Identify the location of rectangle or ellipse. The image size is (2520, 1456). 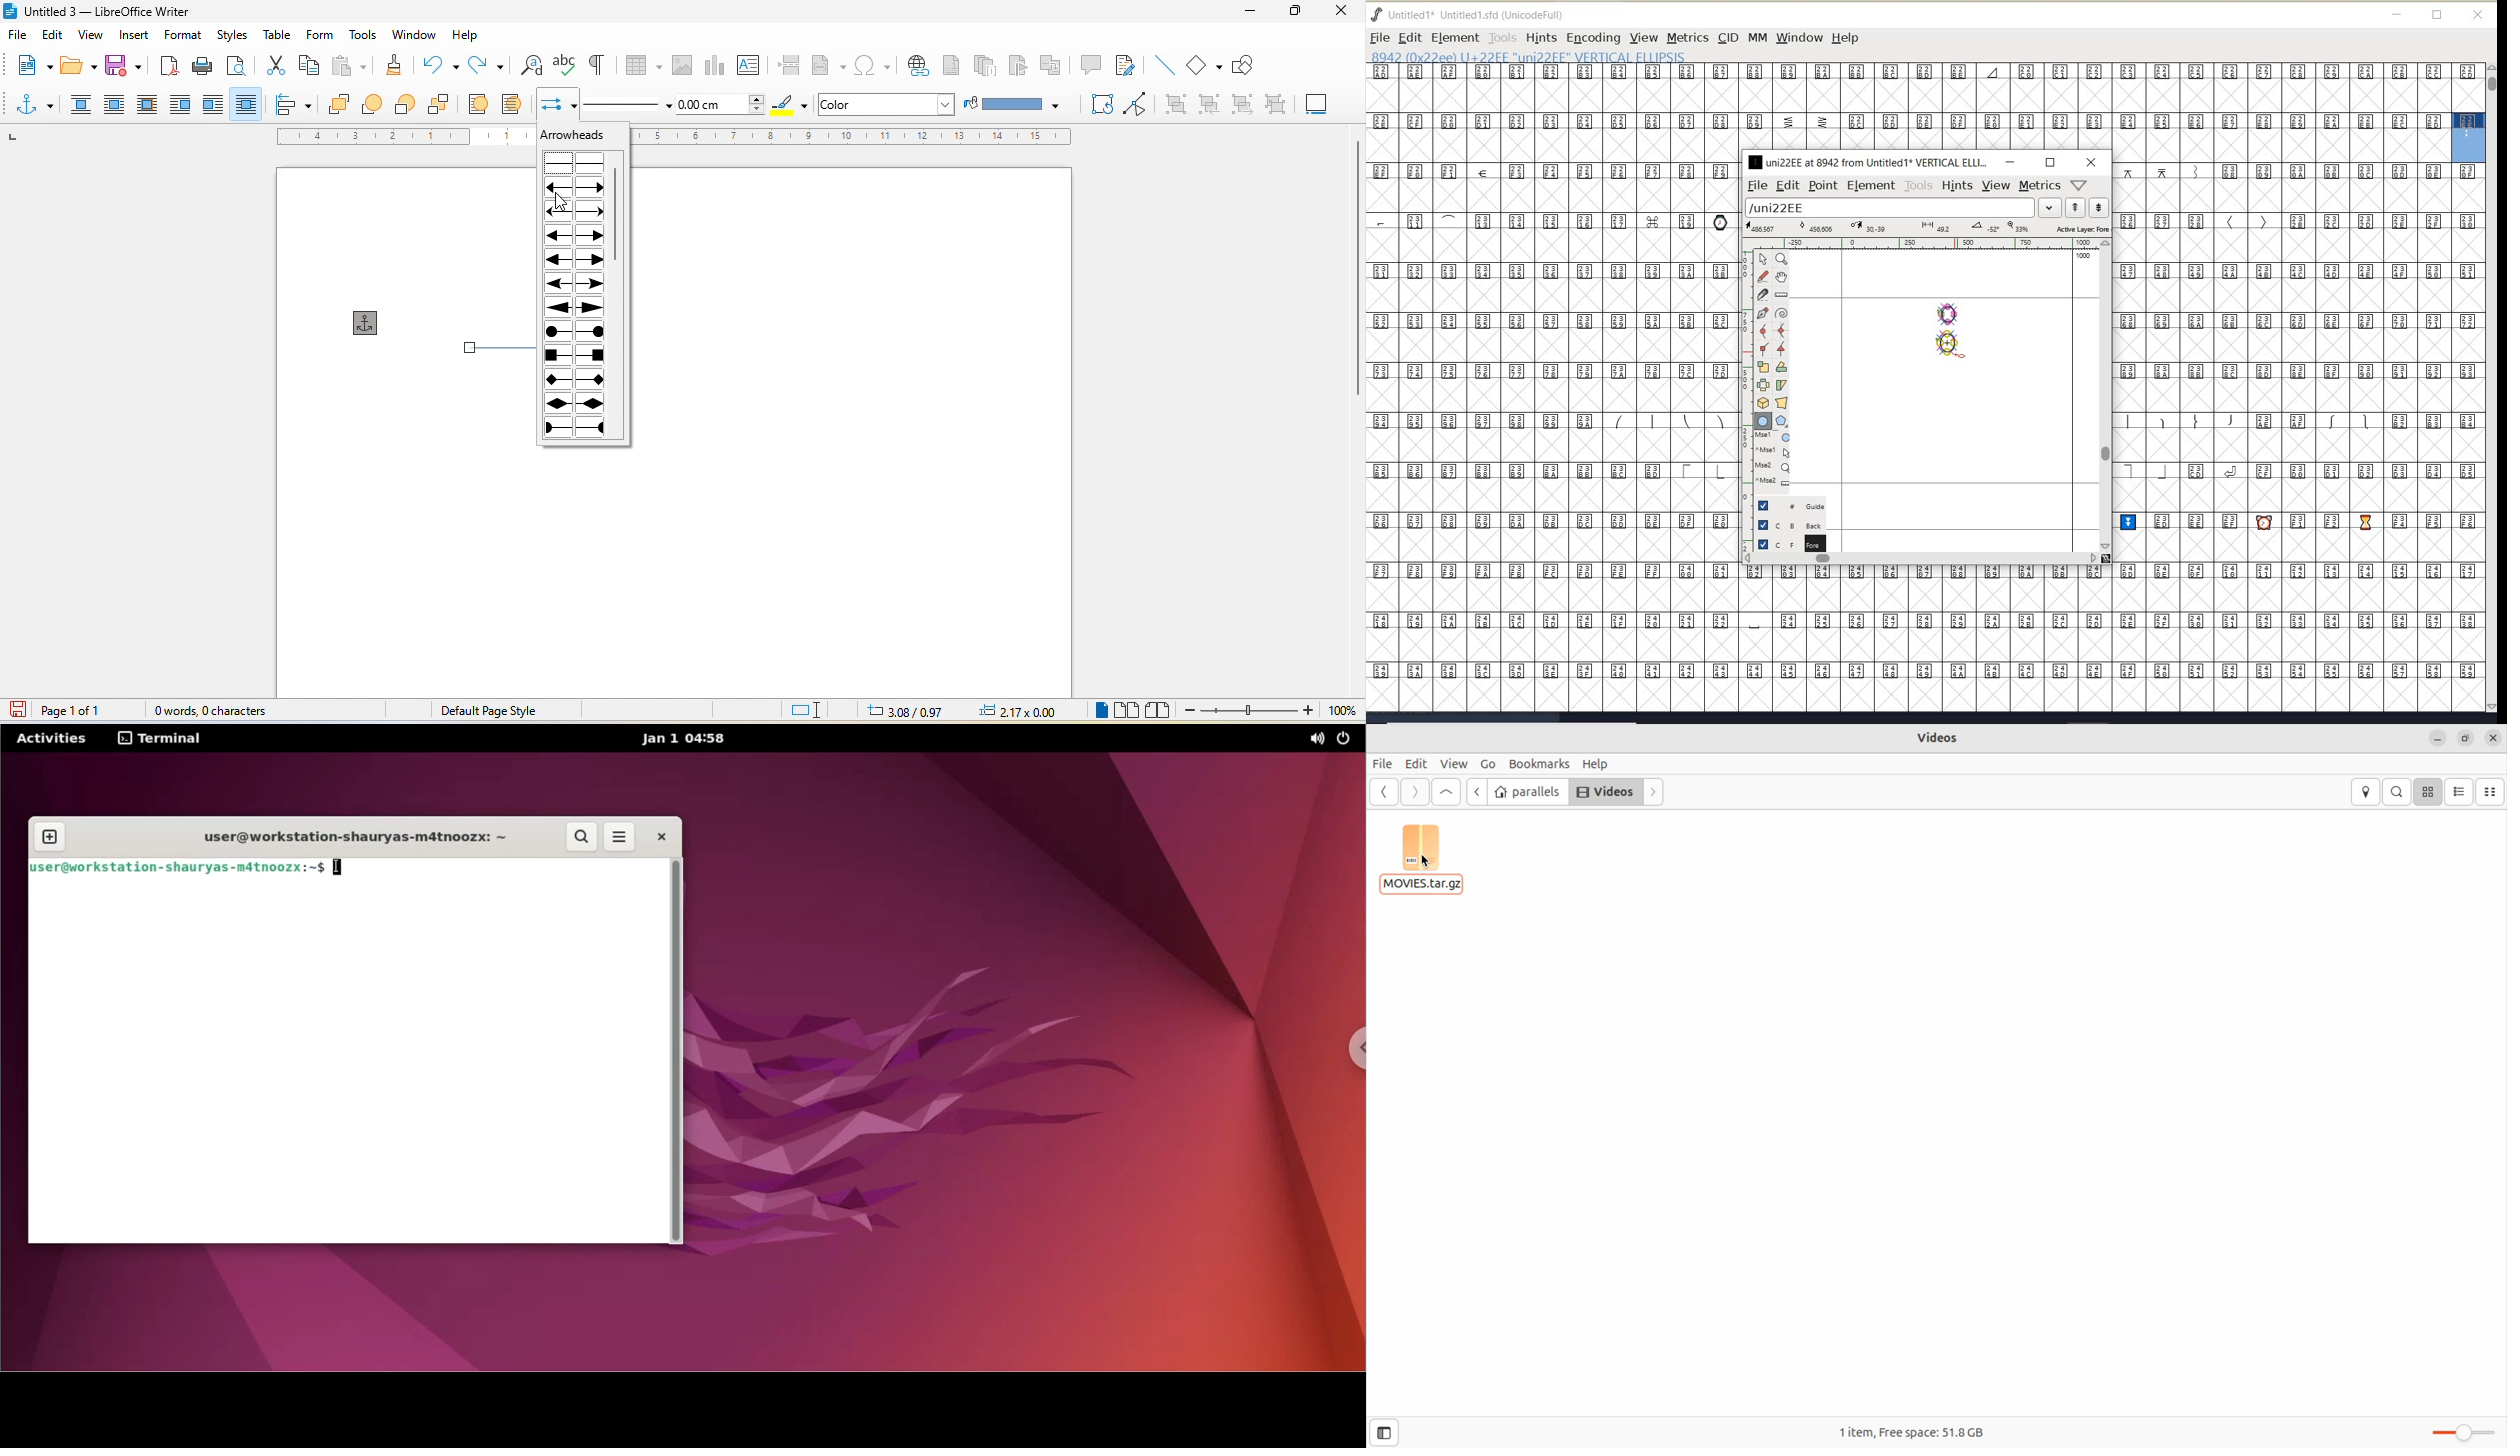
(1764, 422).